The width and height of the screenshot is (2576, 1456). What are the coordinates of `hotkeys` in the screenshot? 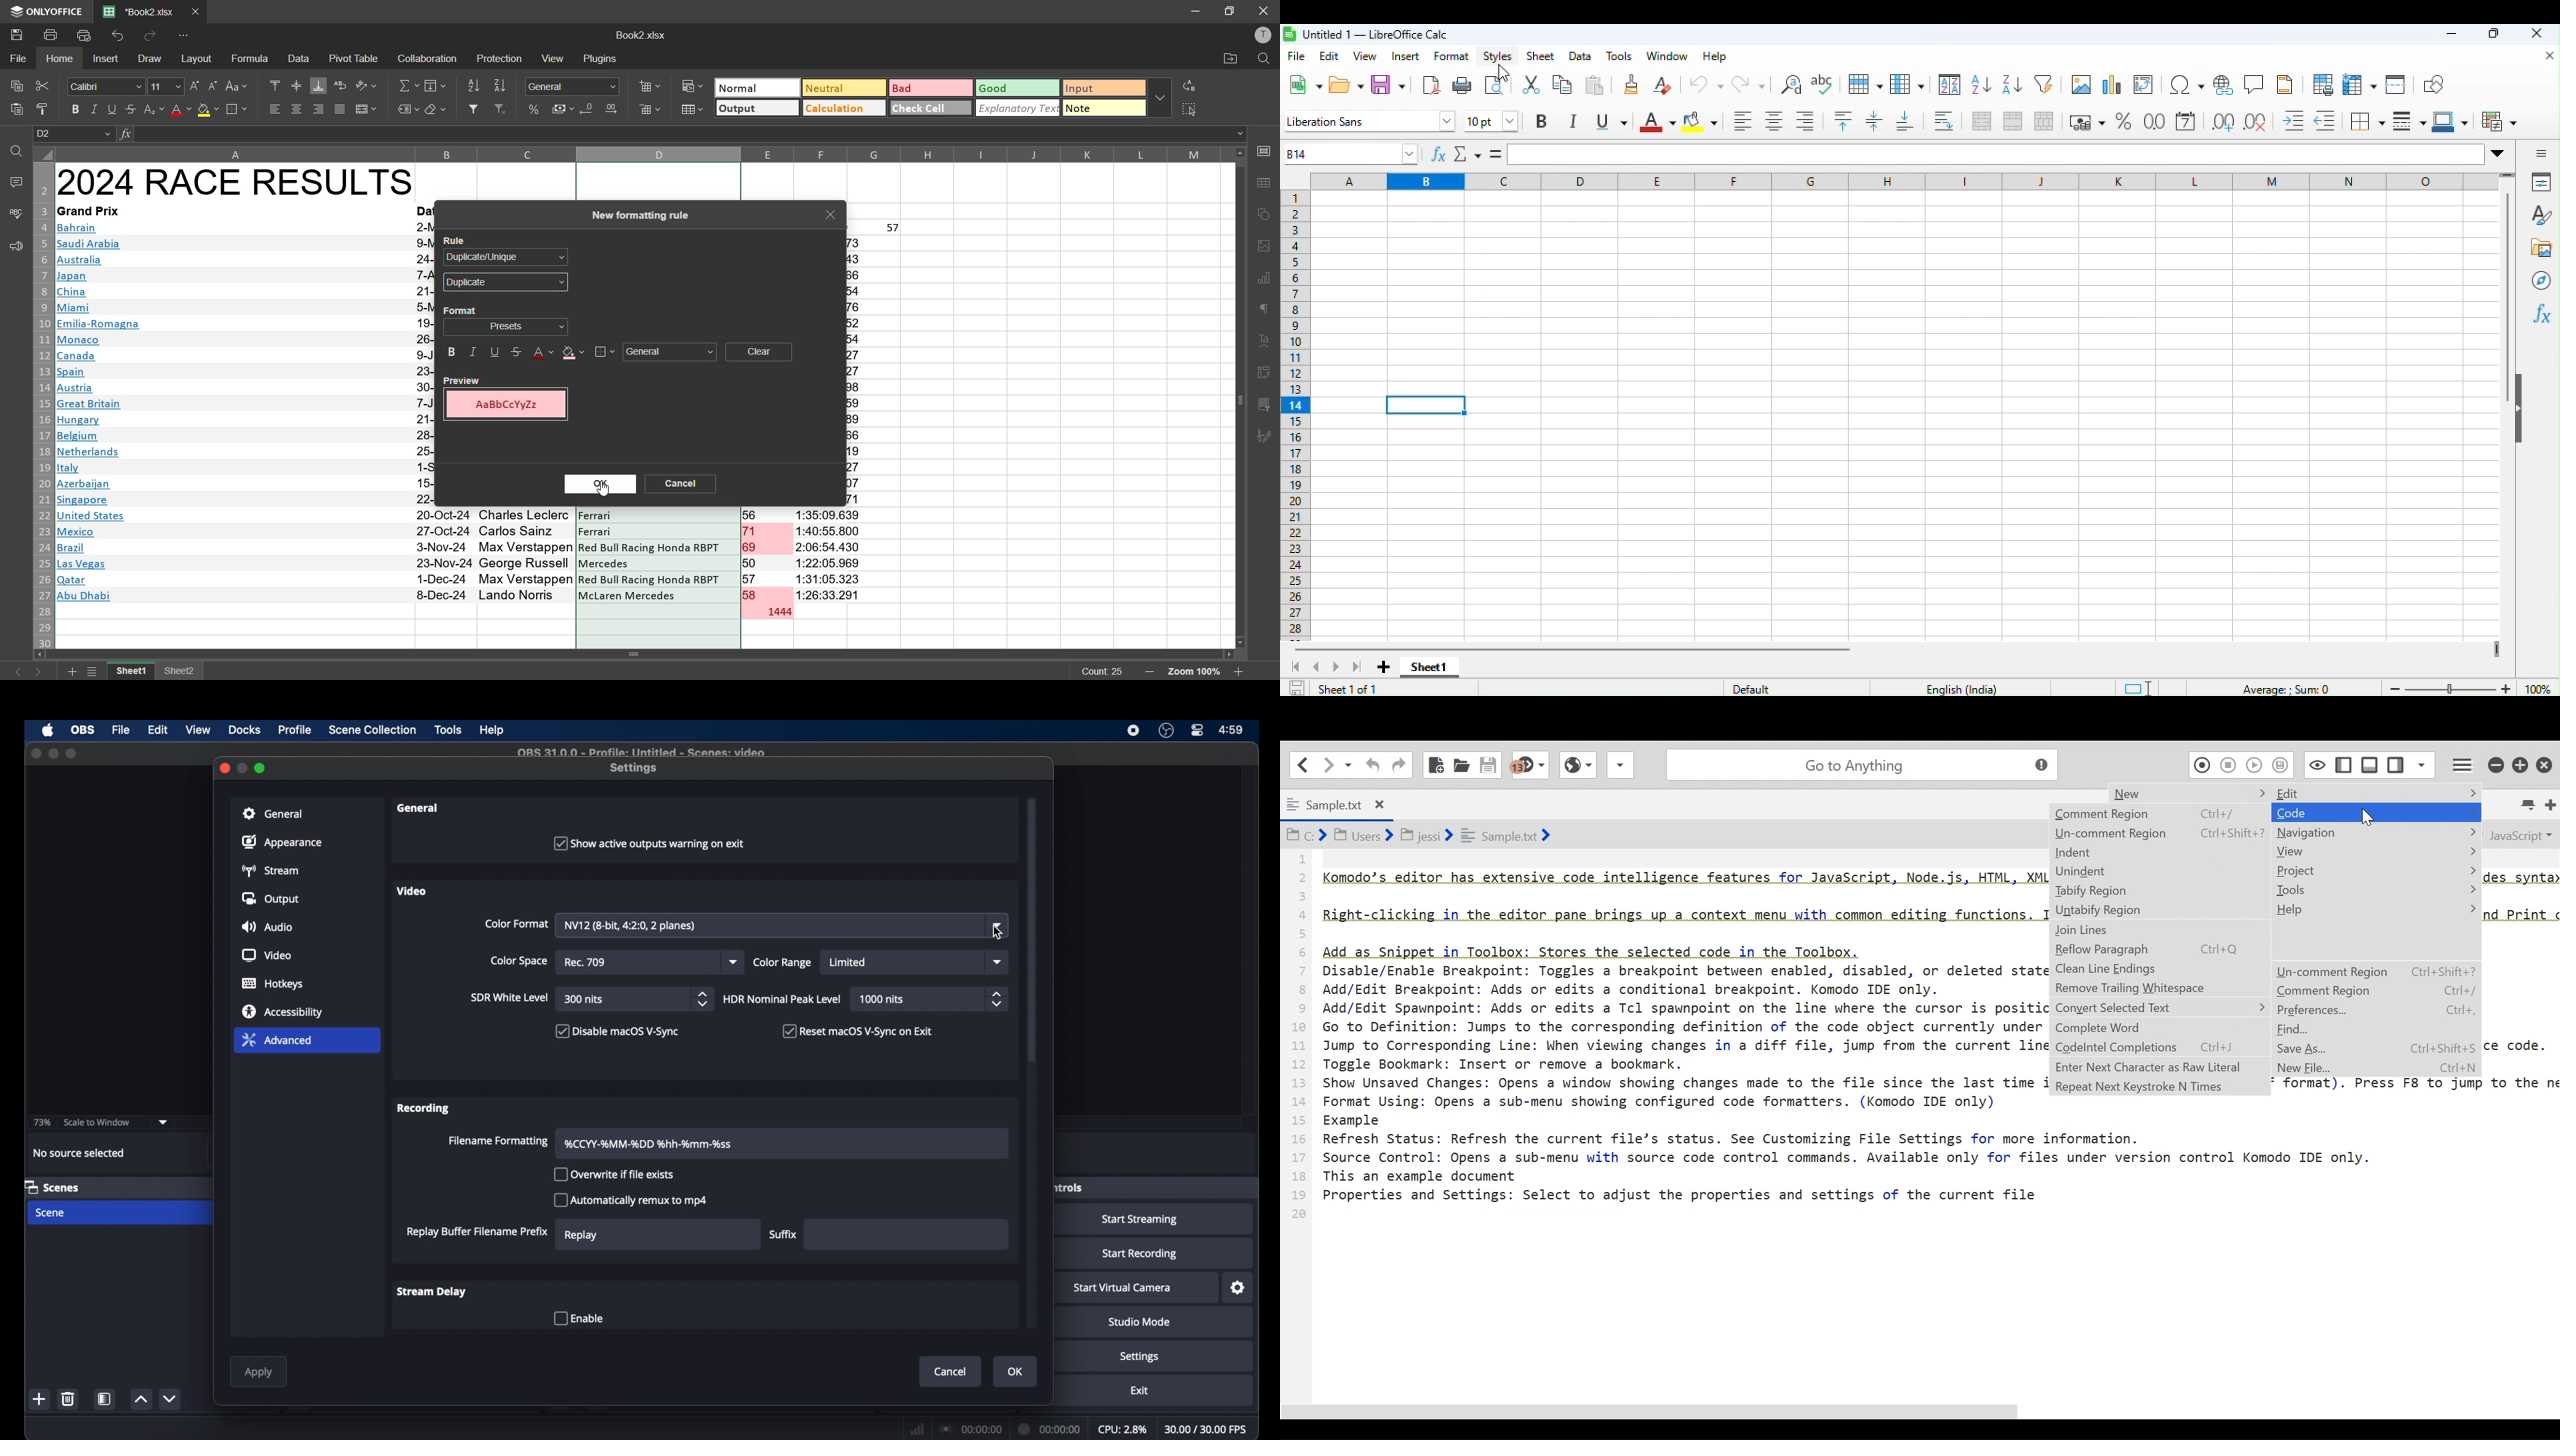 It's located at (273, 984).